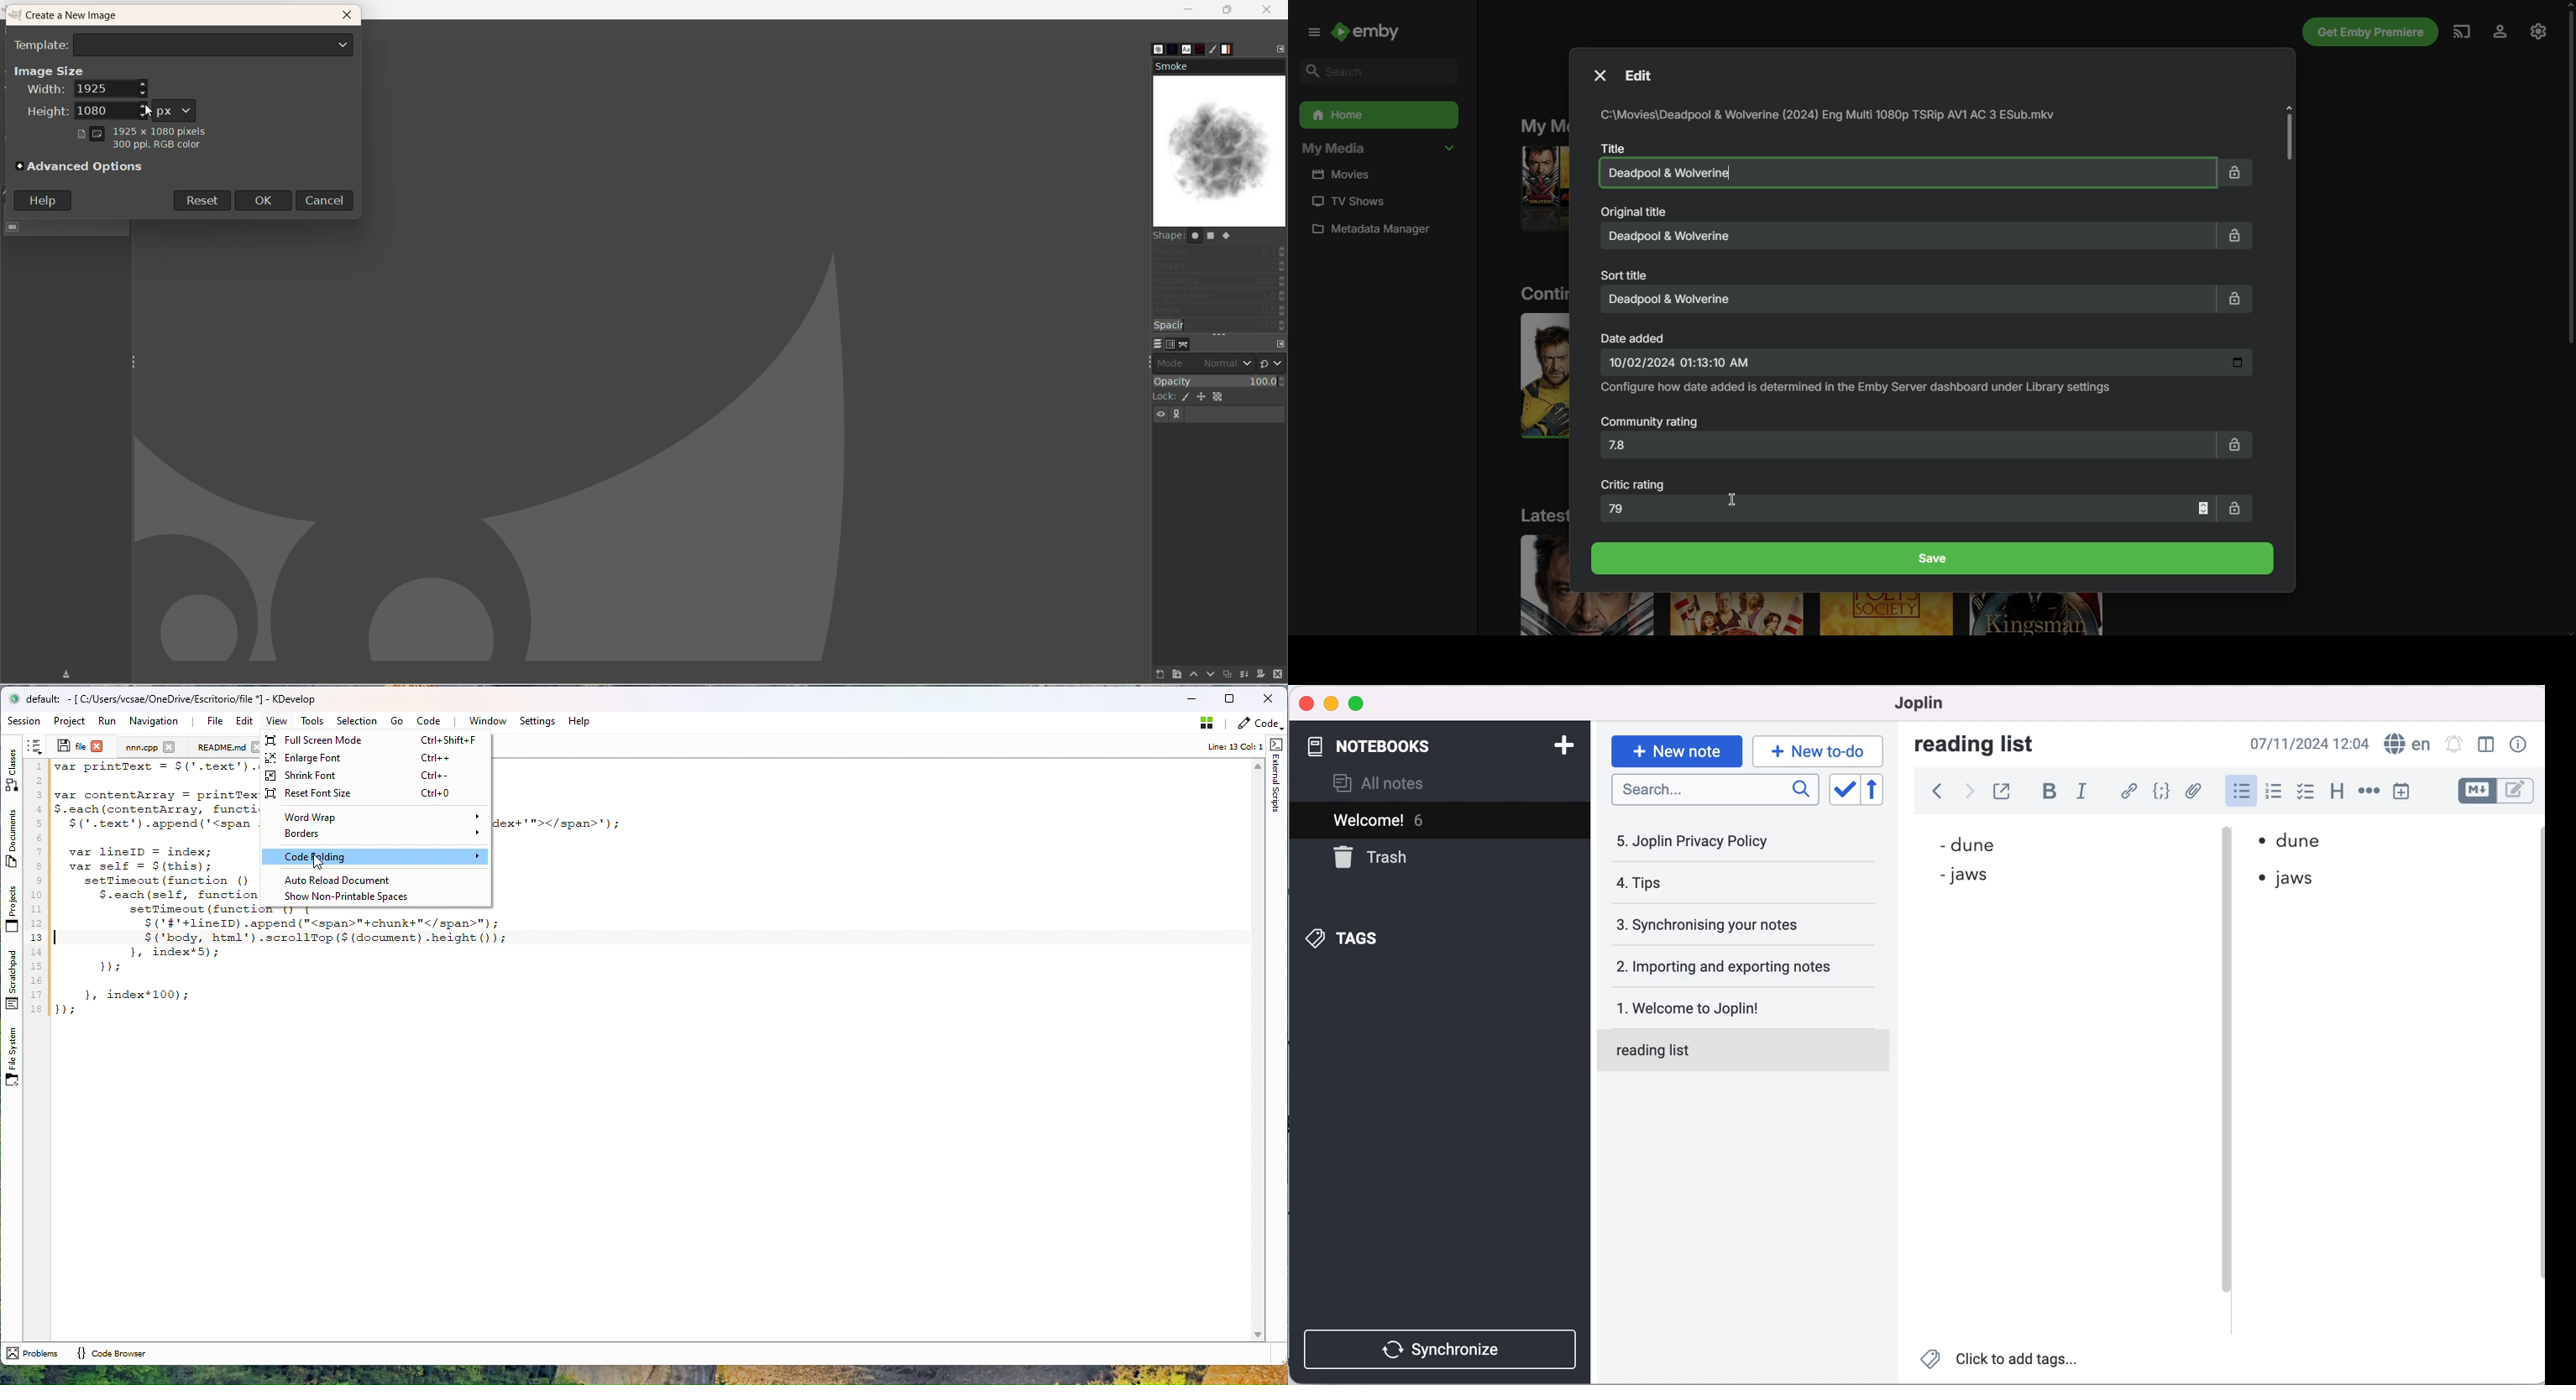 The image size is (2576, 1400). Describe the element at coordinates (2303, 879) in the screenshot. I see `jaws` at that location.